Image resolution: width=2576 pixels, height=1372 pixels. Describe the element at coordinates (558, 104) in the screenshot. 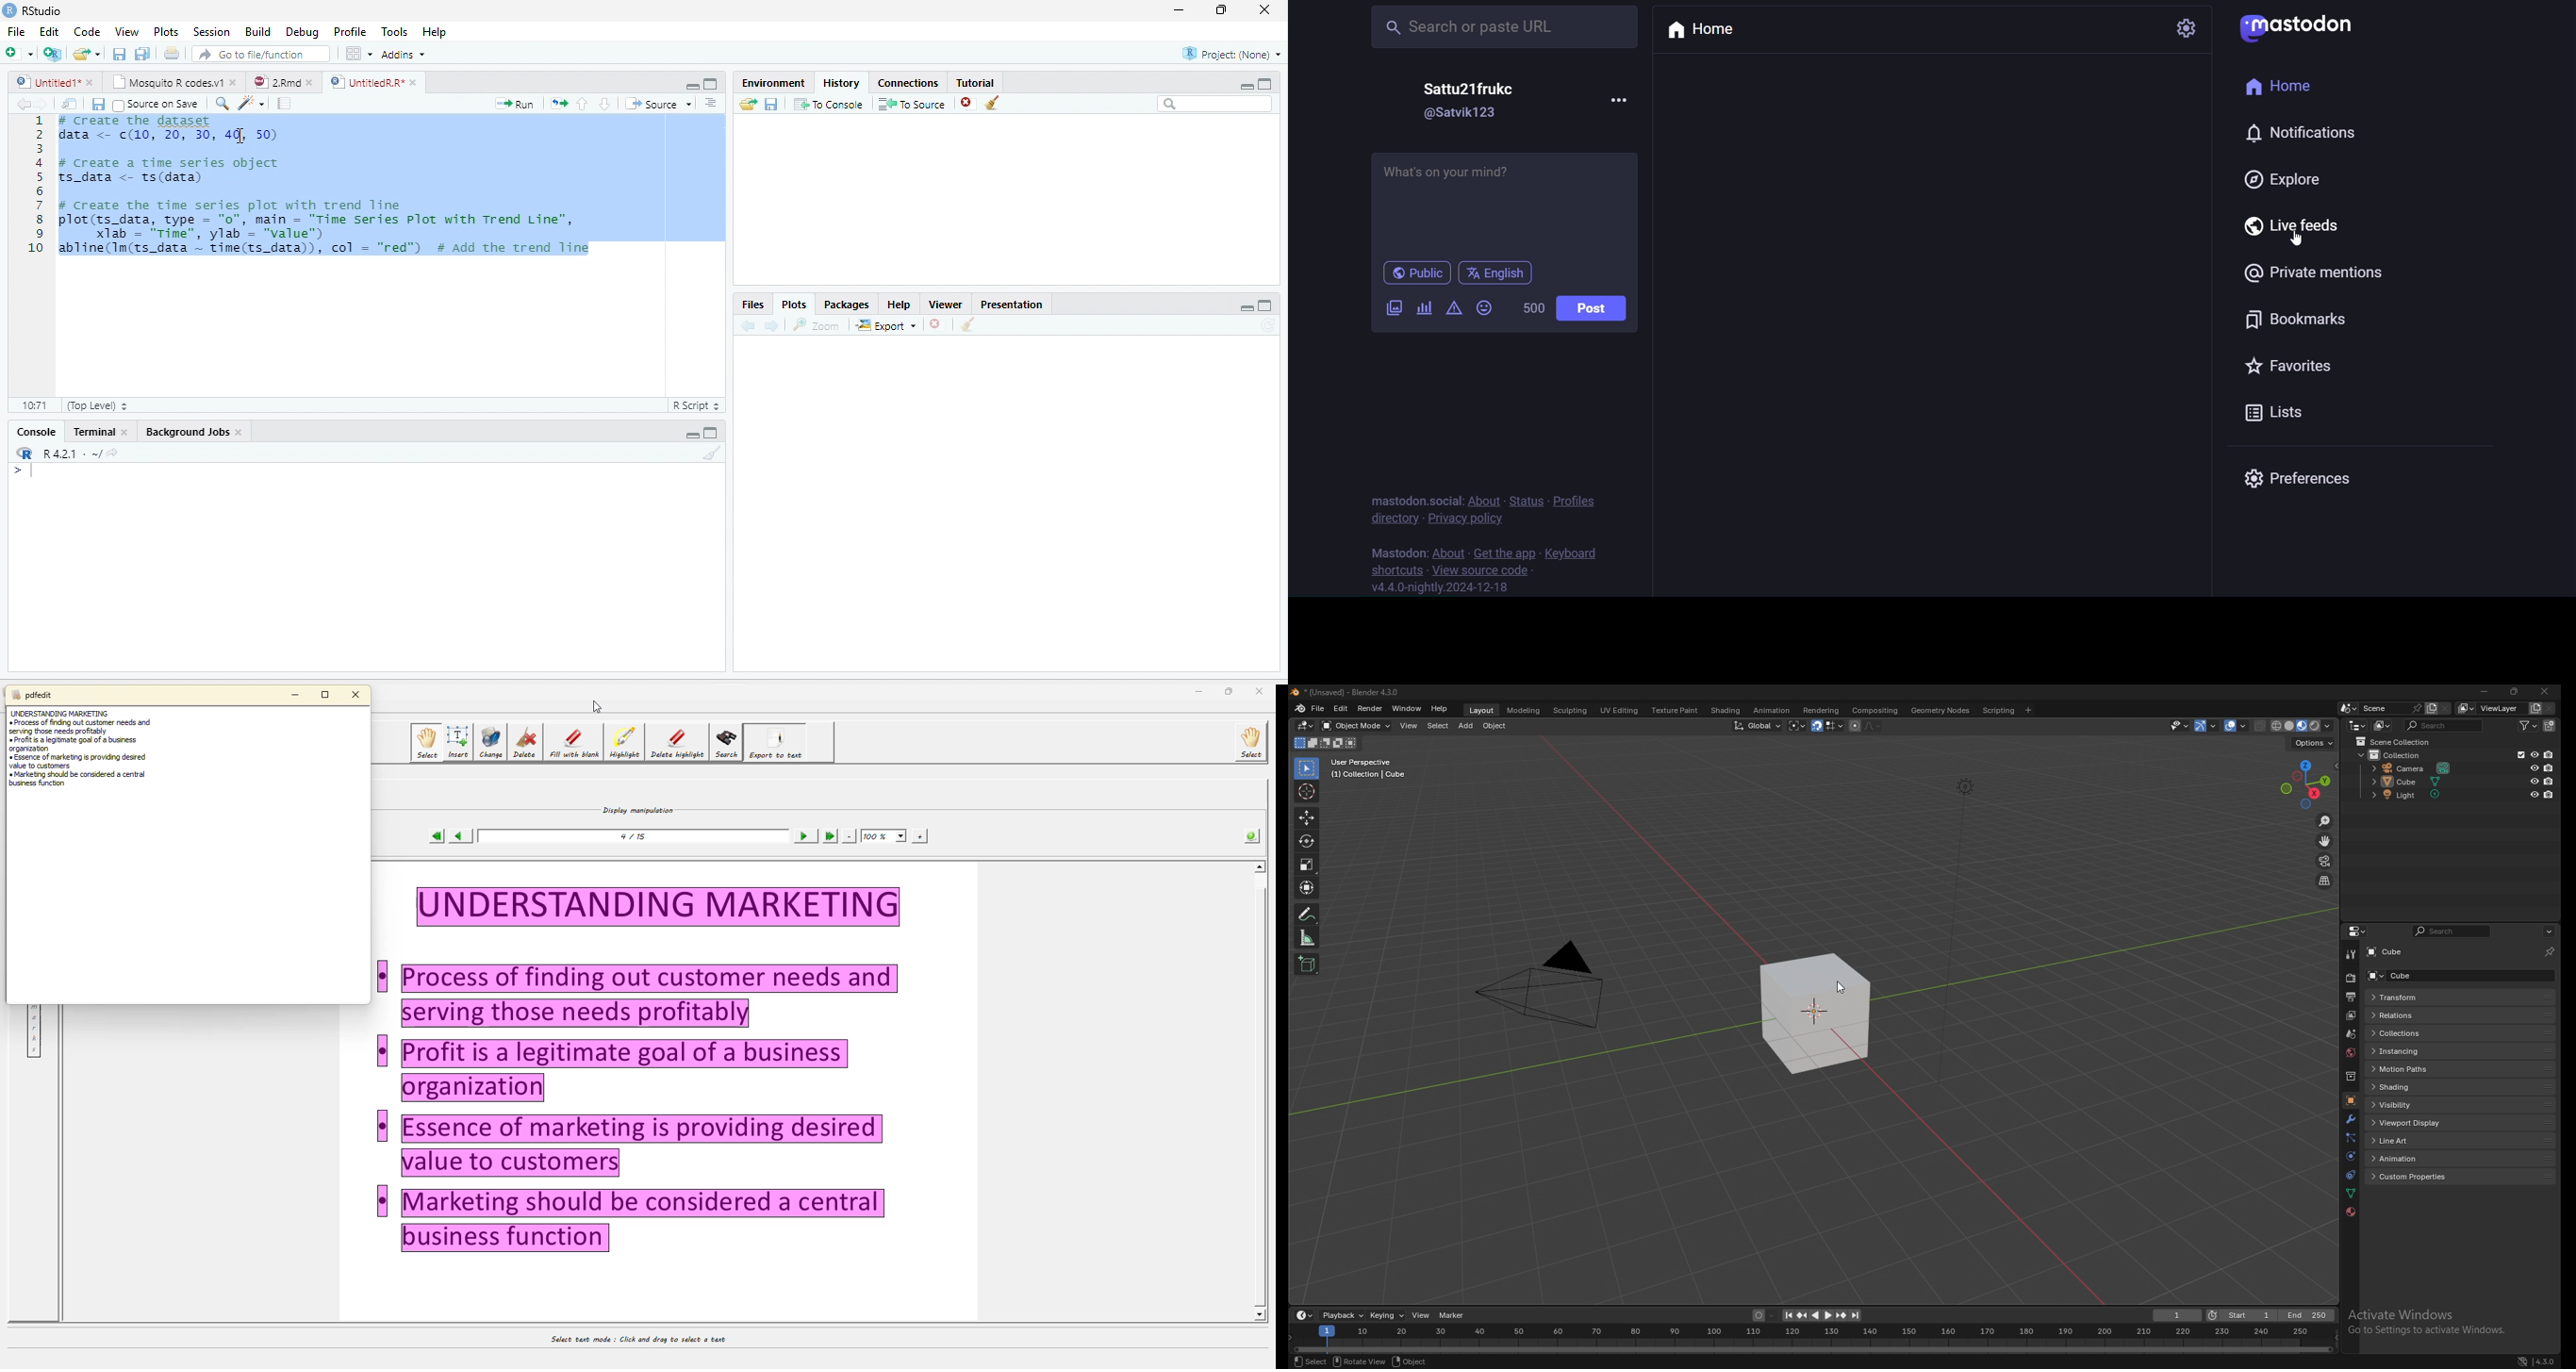

I see `Re-run the previous code region` at that location.